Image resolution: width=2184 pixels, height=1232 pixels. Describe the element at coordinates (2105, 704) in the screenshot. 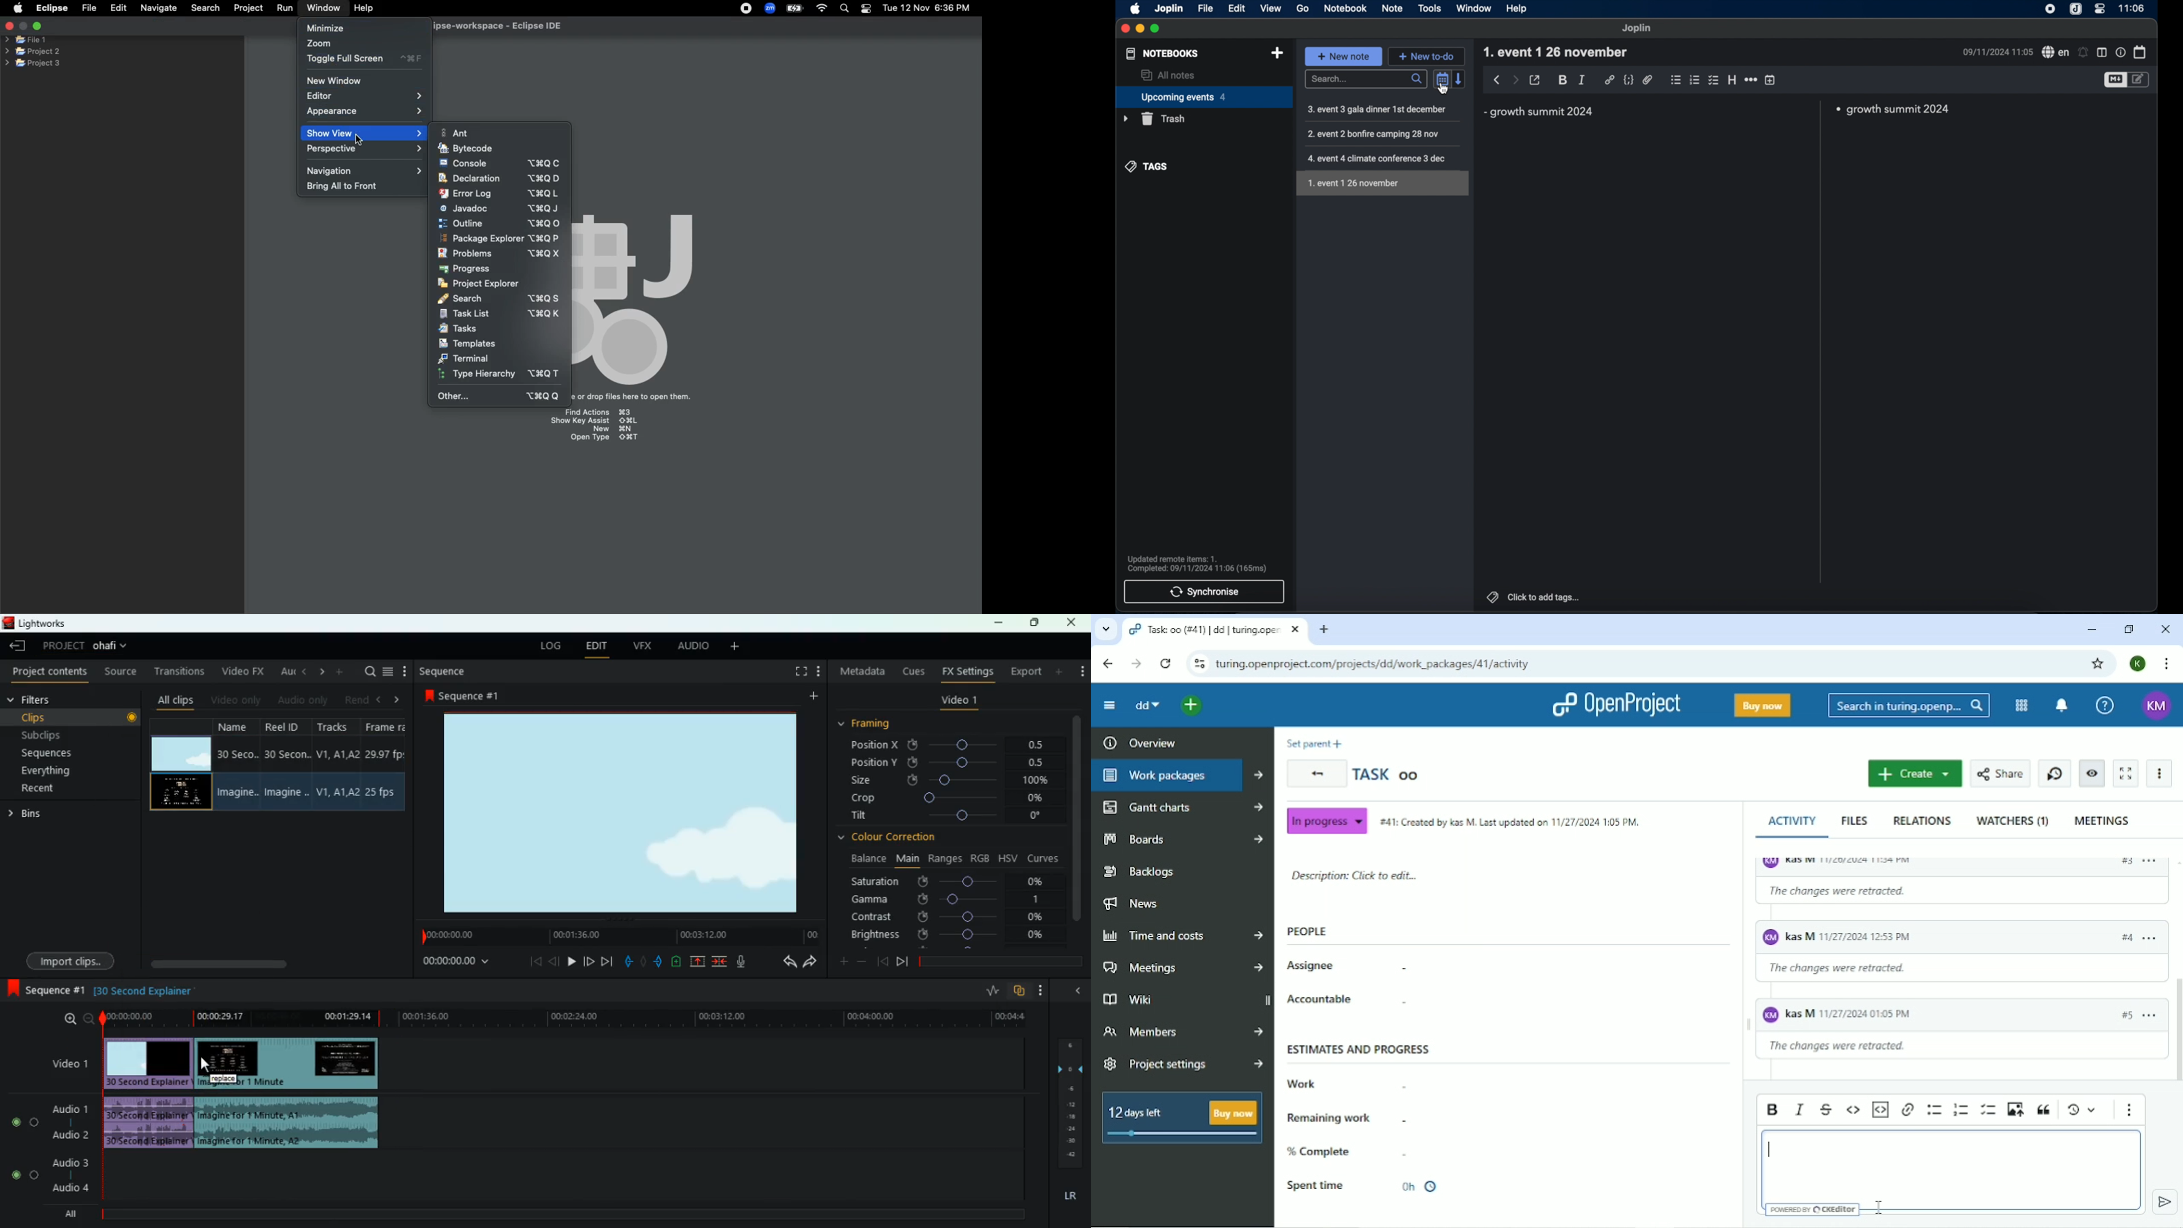

I see `Help` at that location.